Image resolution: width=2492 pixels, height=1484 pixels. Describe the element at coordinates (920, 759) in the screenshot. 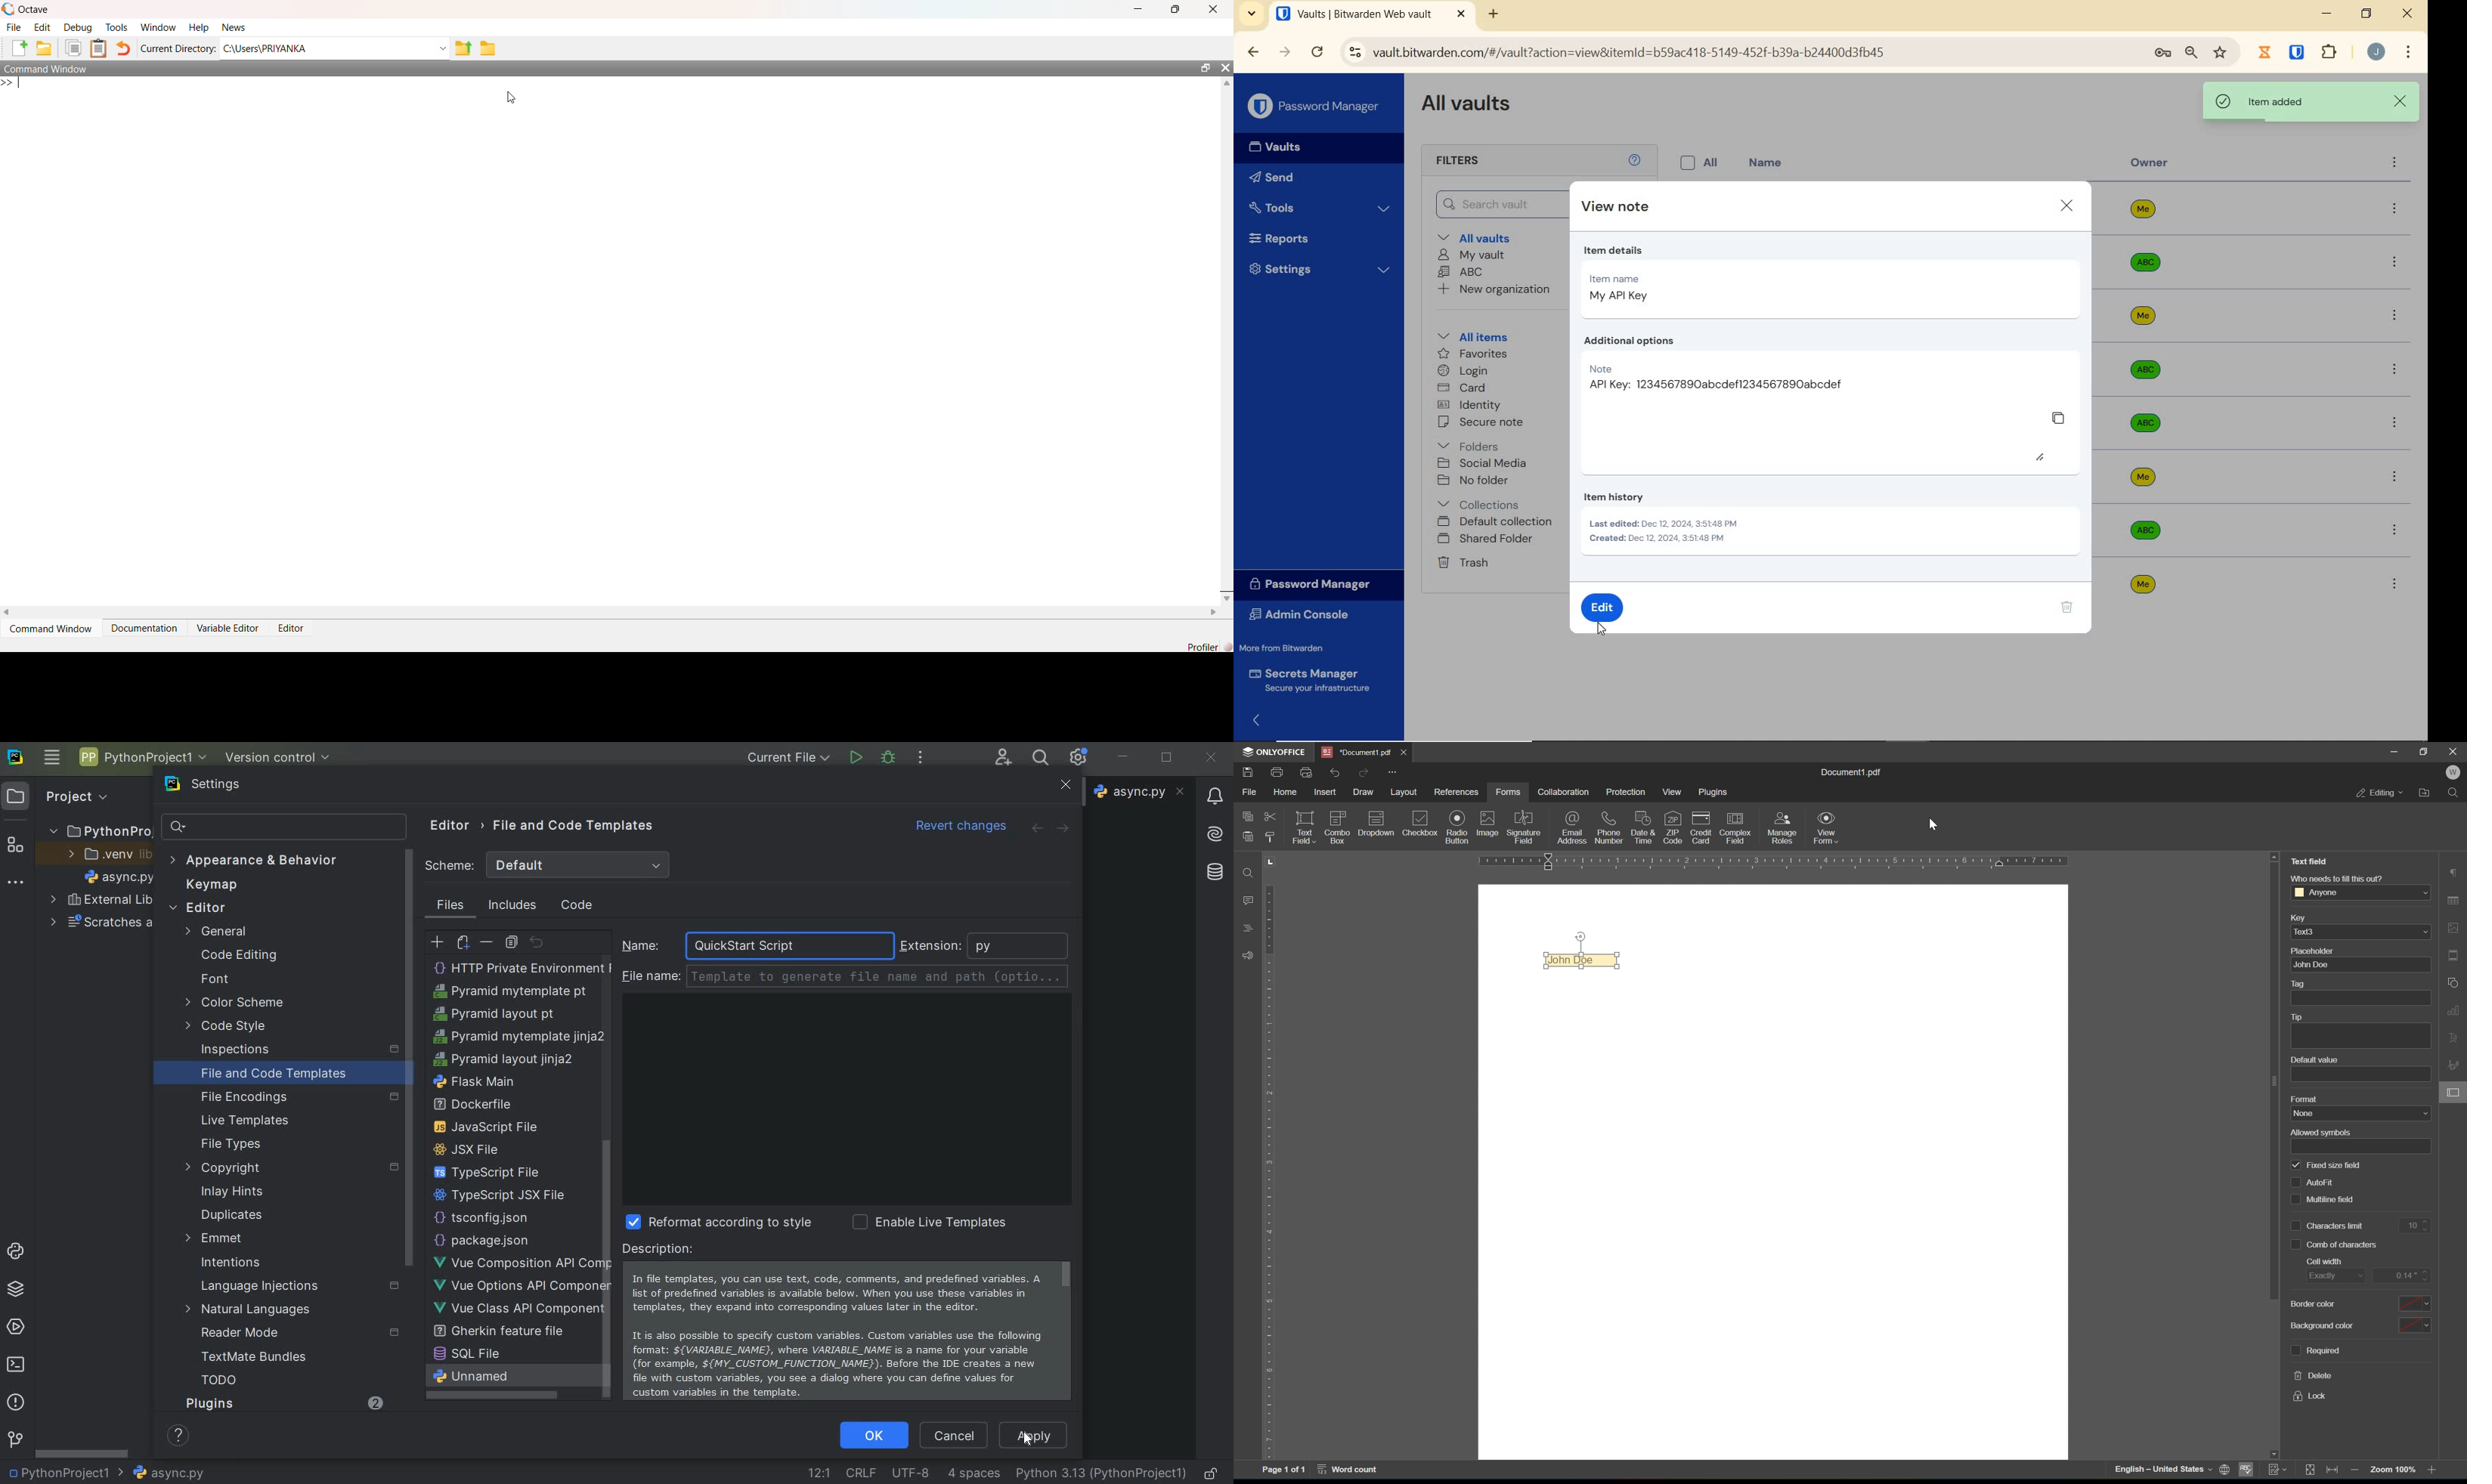

I see `more actions` at that location.